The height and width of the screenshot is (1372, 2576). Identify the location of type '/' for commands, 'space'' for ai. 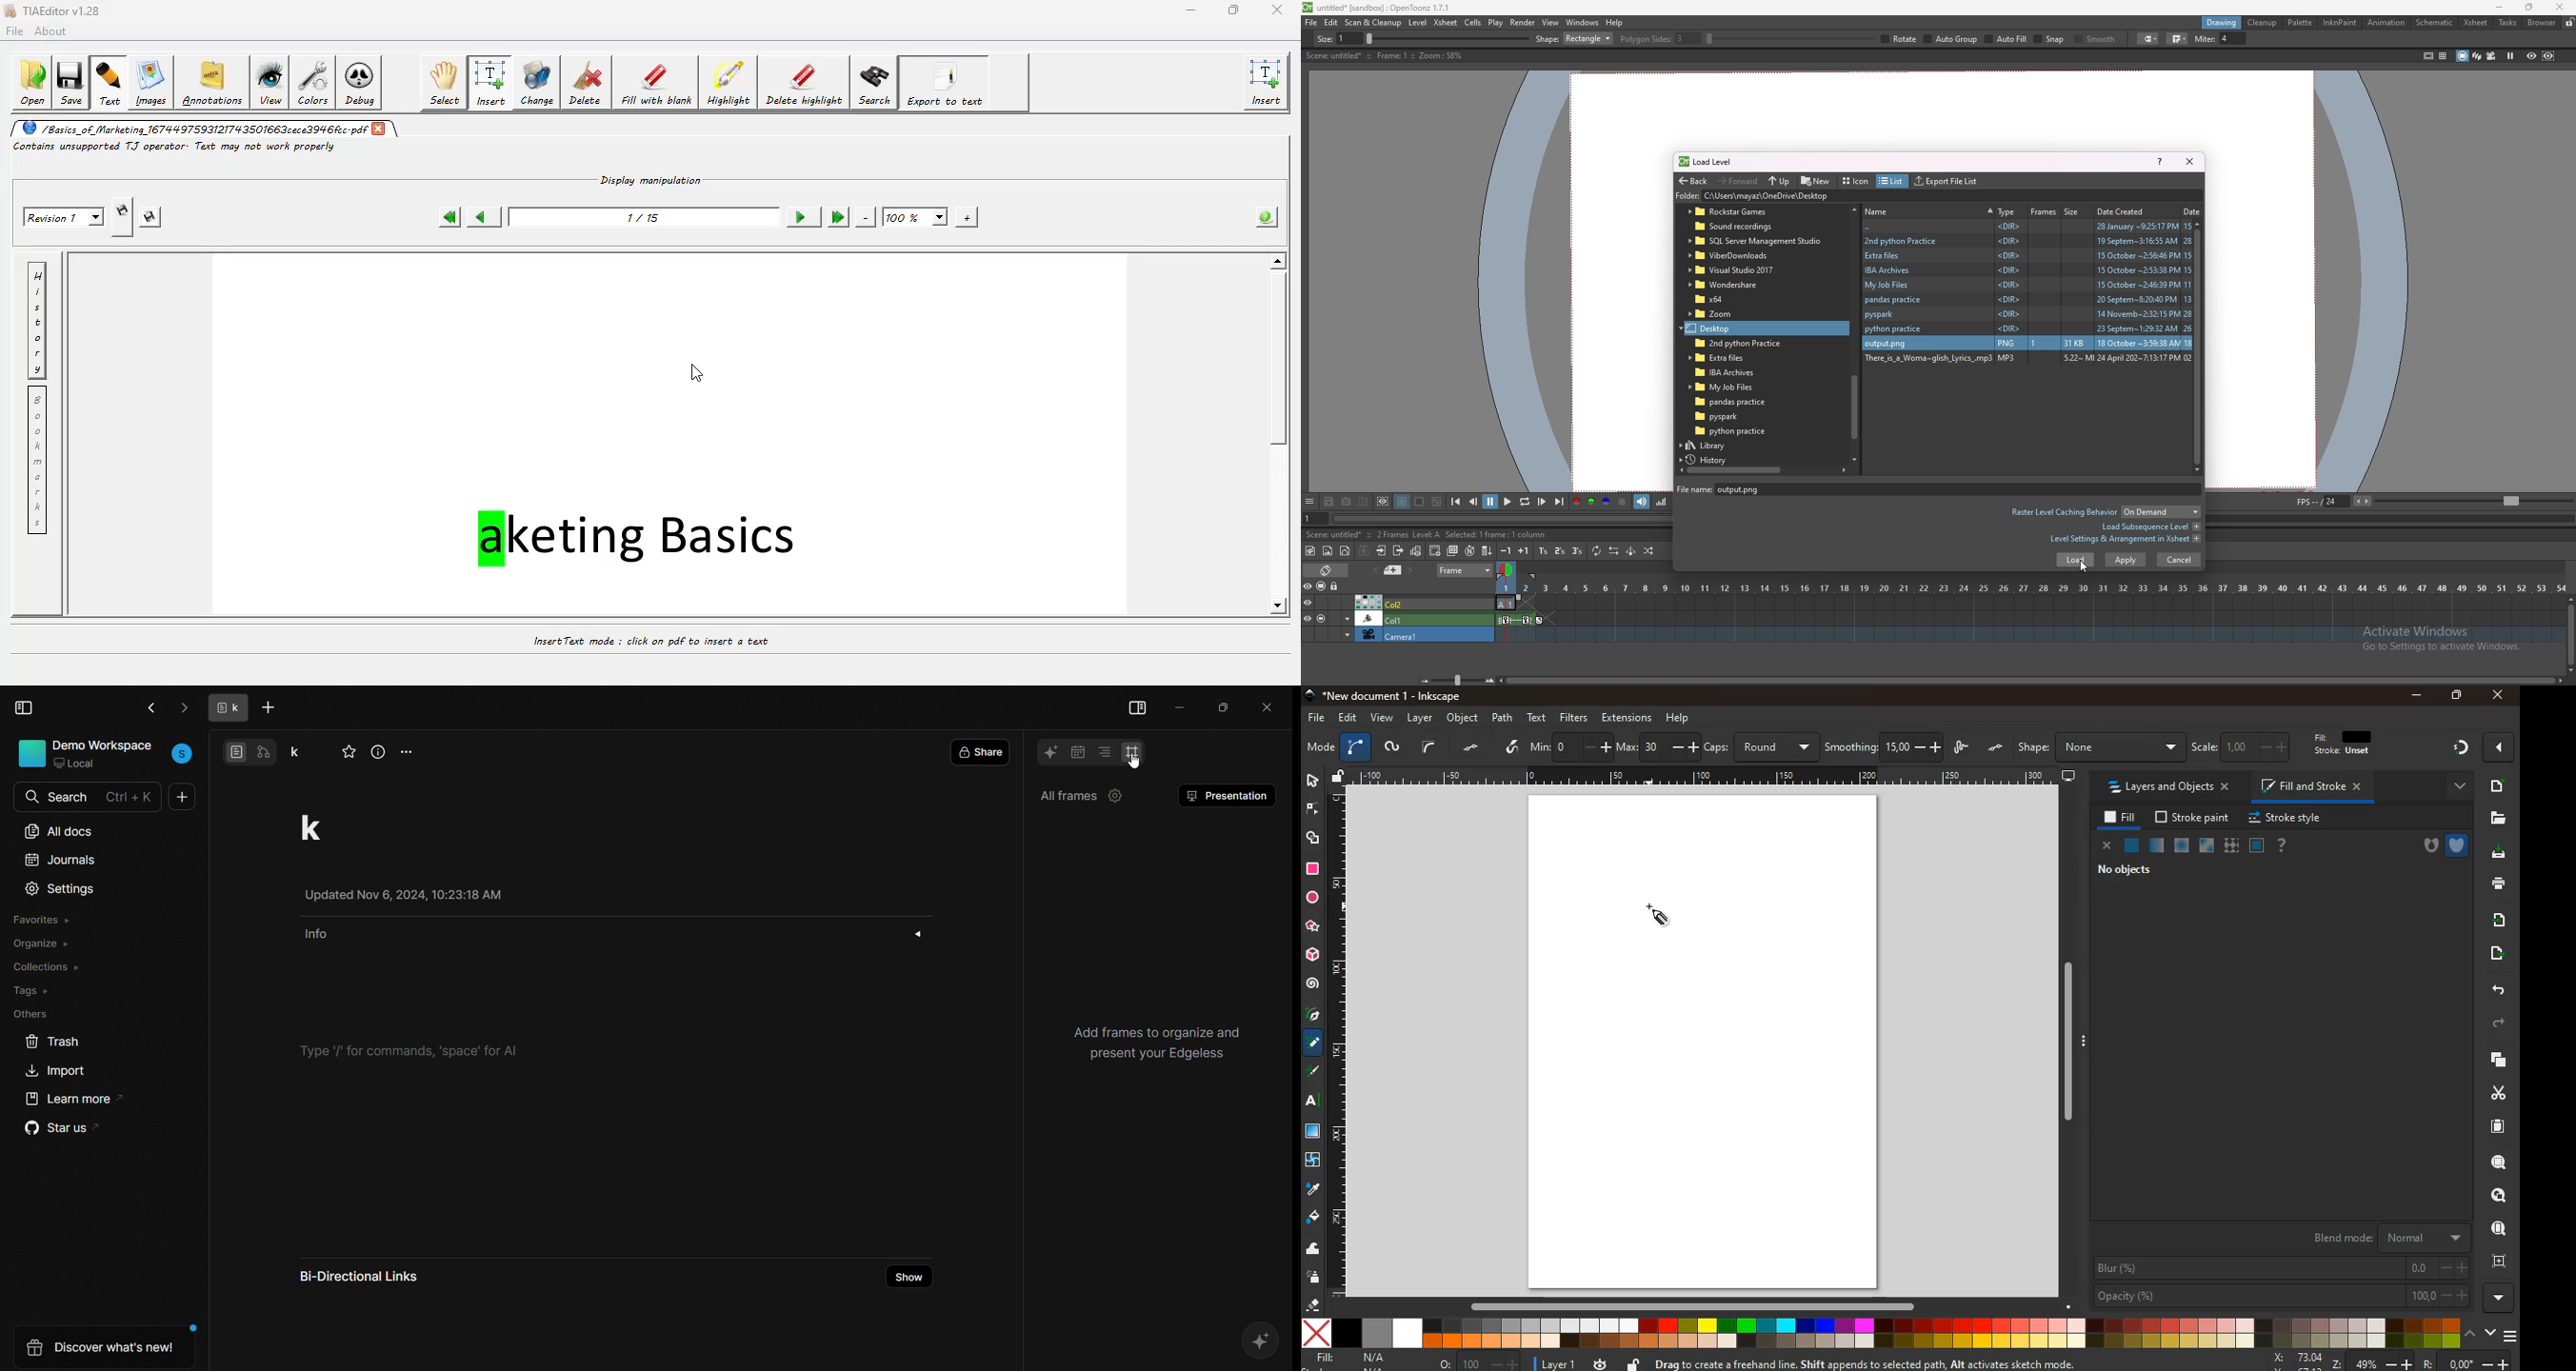
(417, 1049).